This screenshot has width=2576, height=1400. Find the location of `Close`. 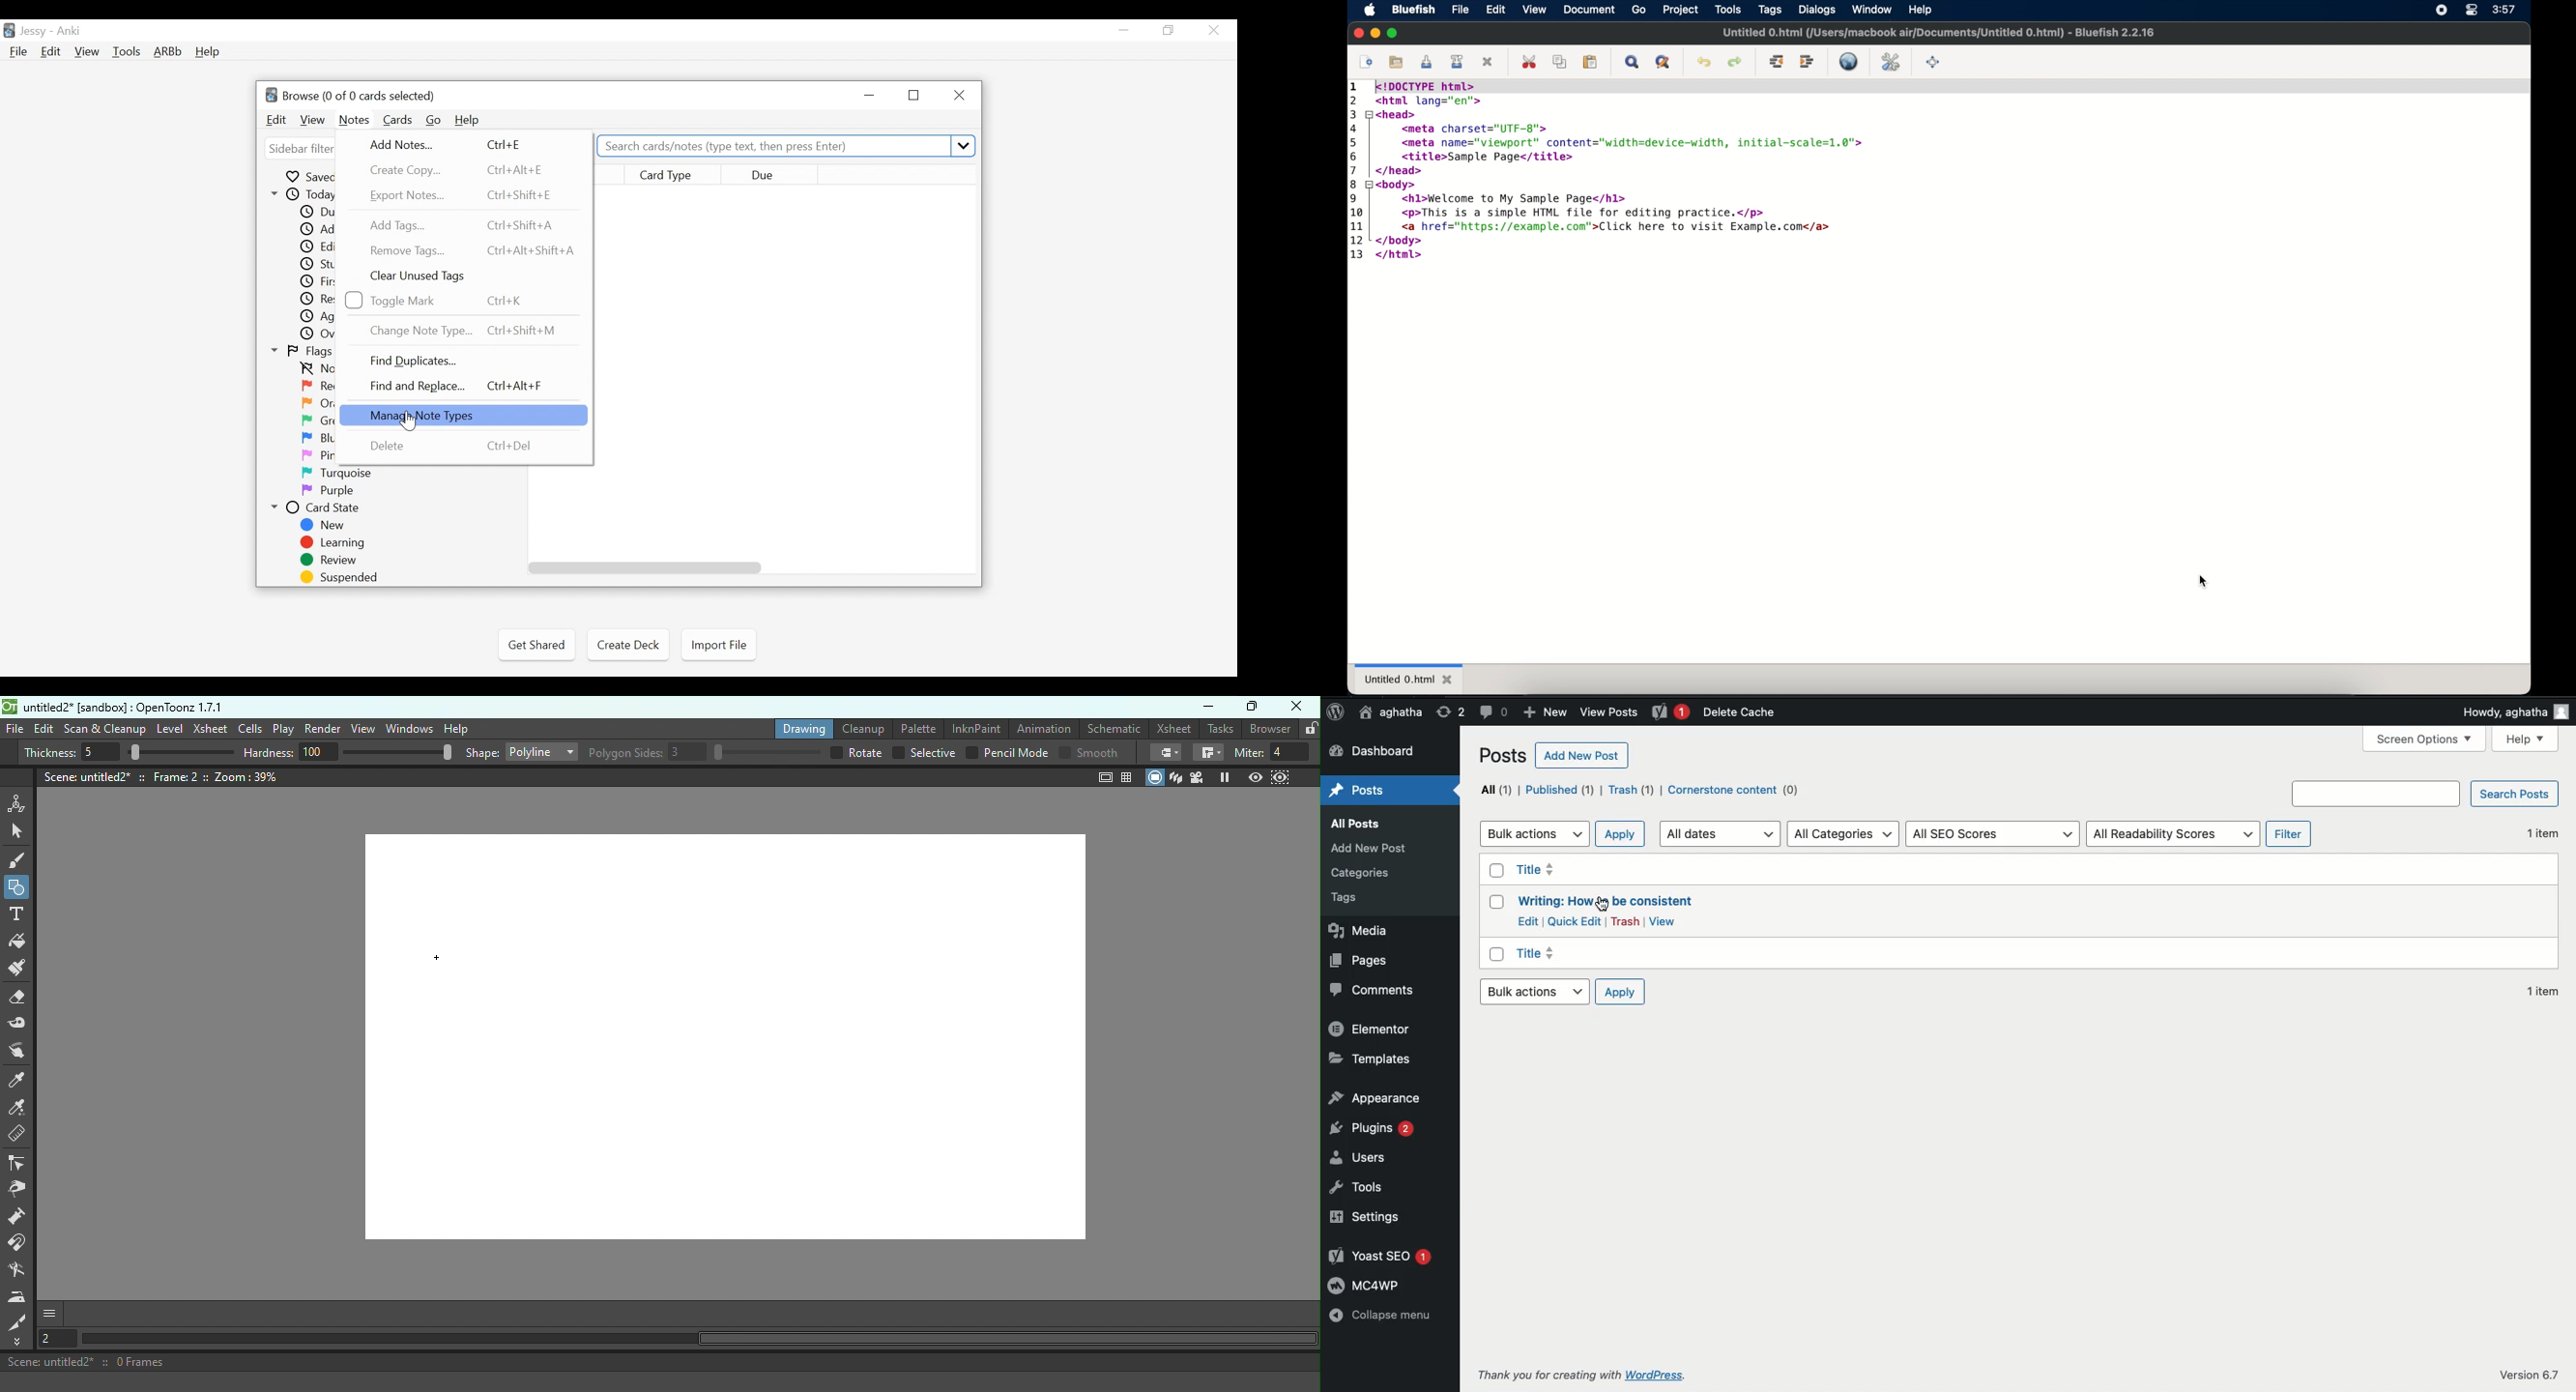

Close is located at coordinates (957, 96).